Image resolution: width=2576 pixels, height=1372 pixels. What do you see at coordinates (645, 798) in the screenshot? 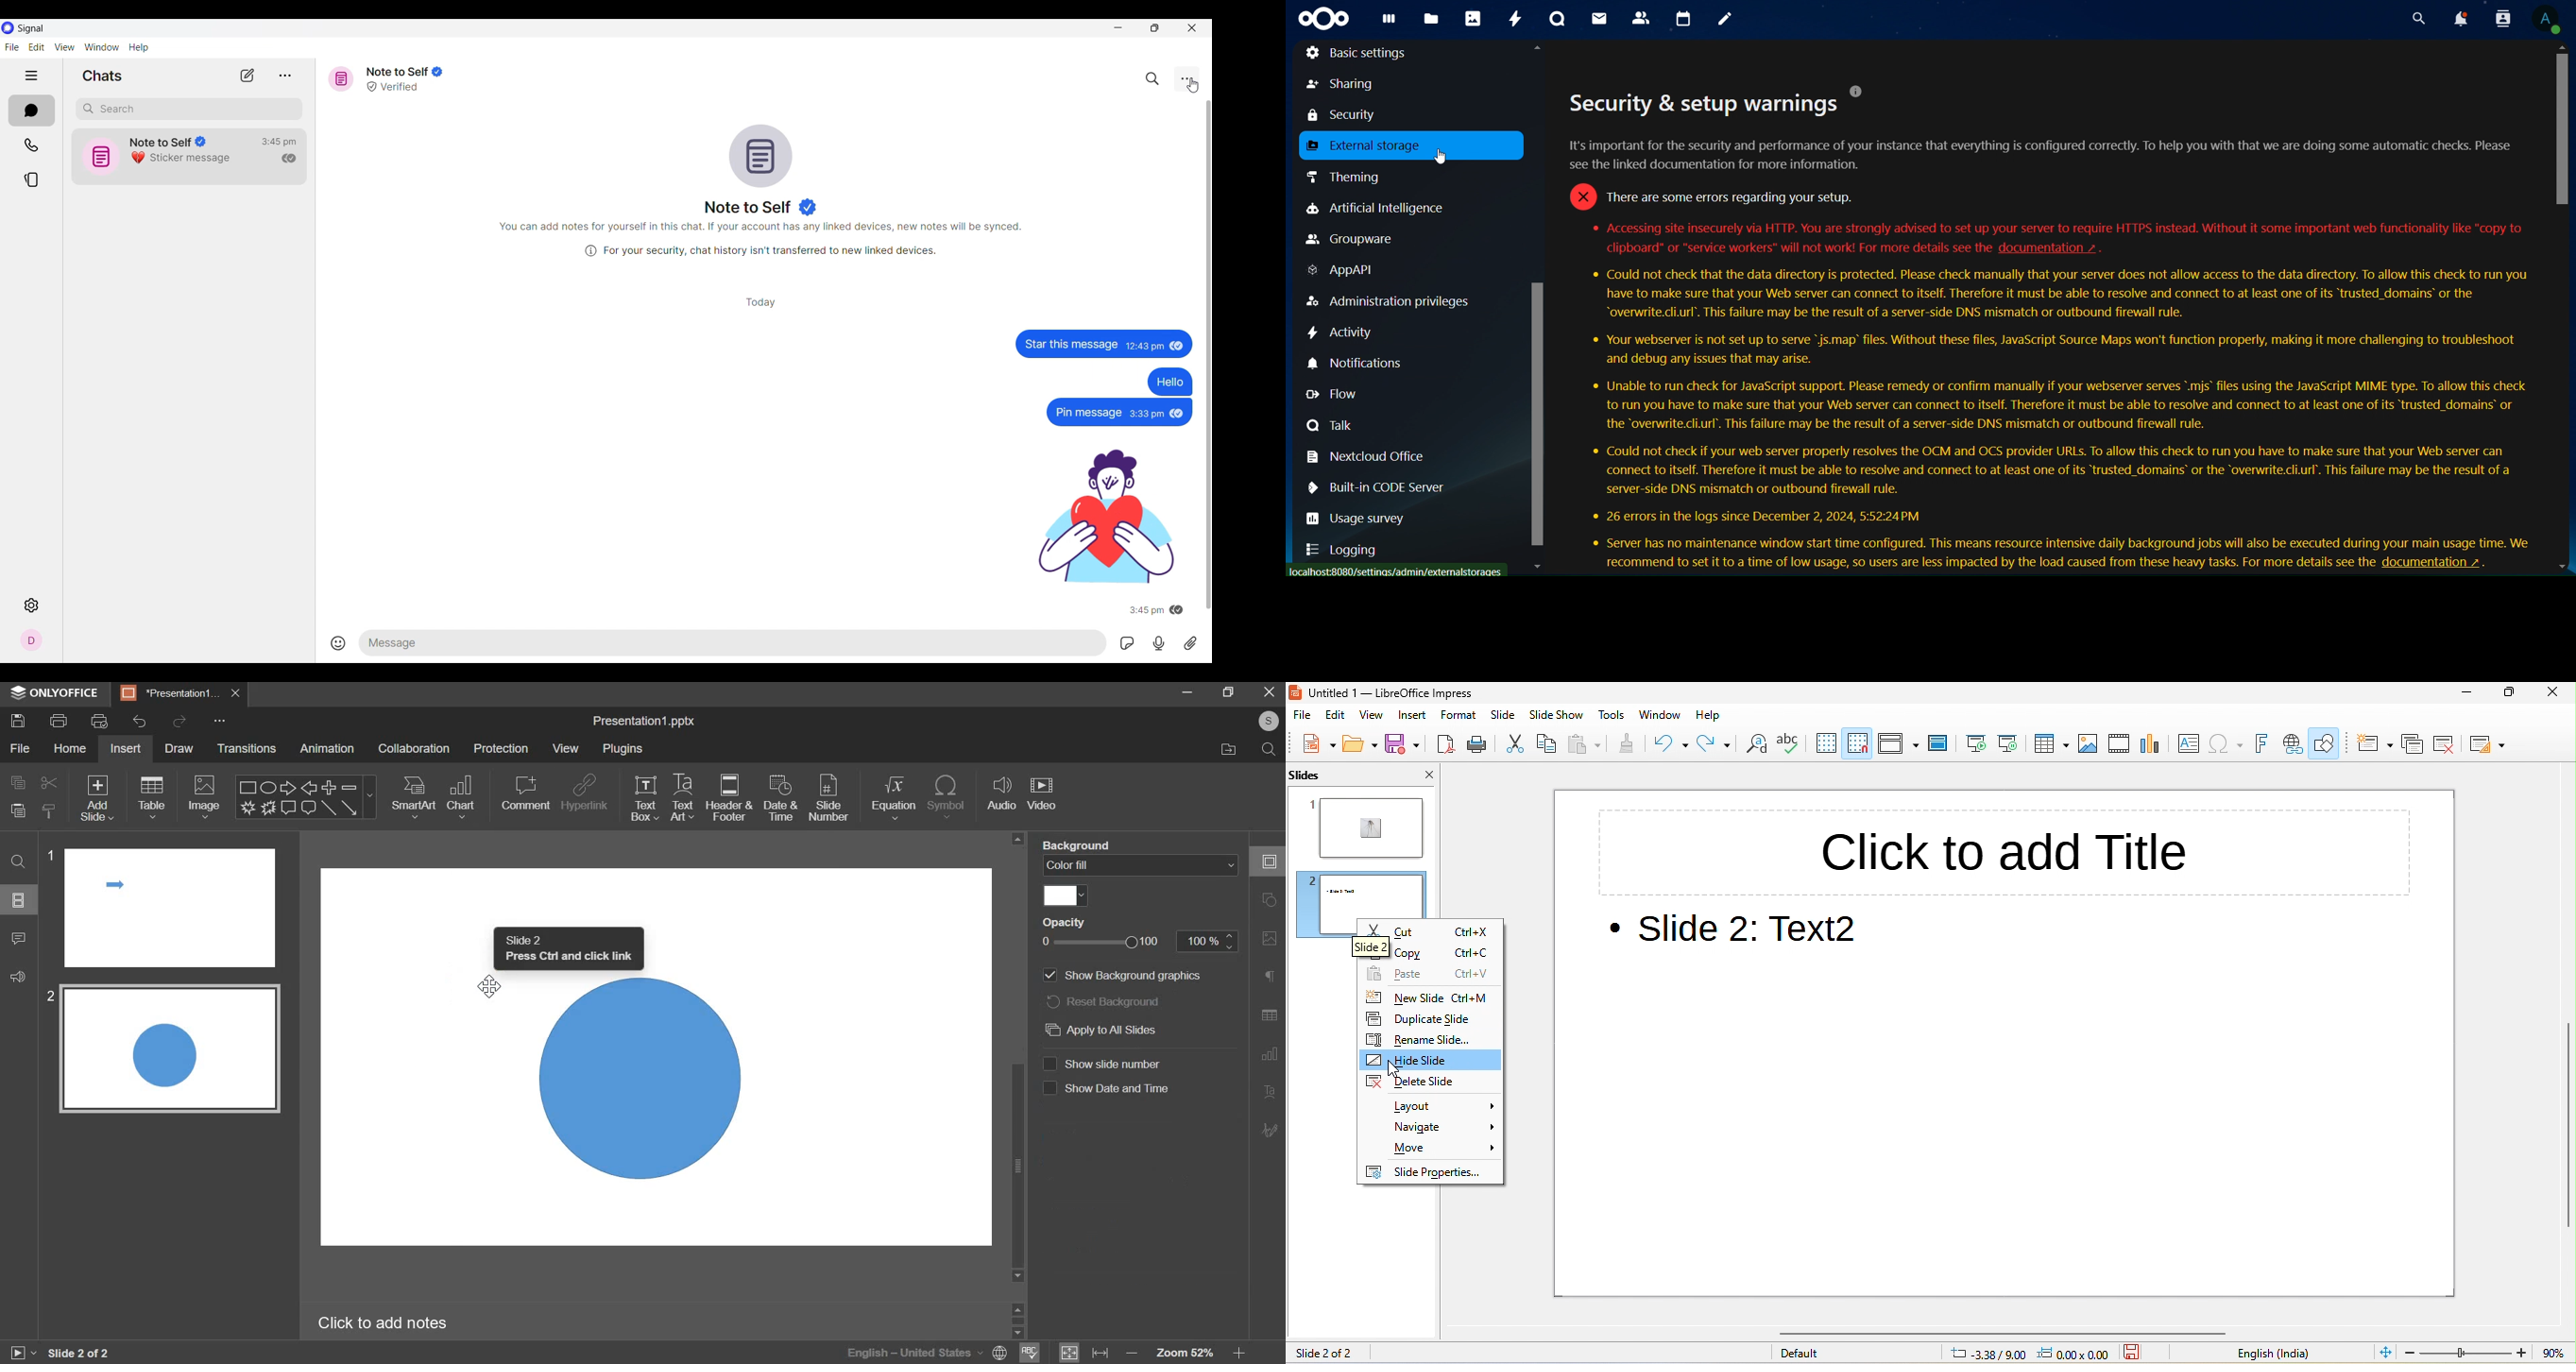
I see `text box` at bounding box center [645, 798].